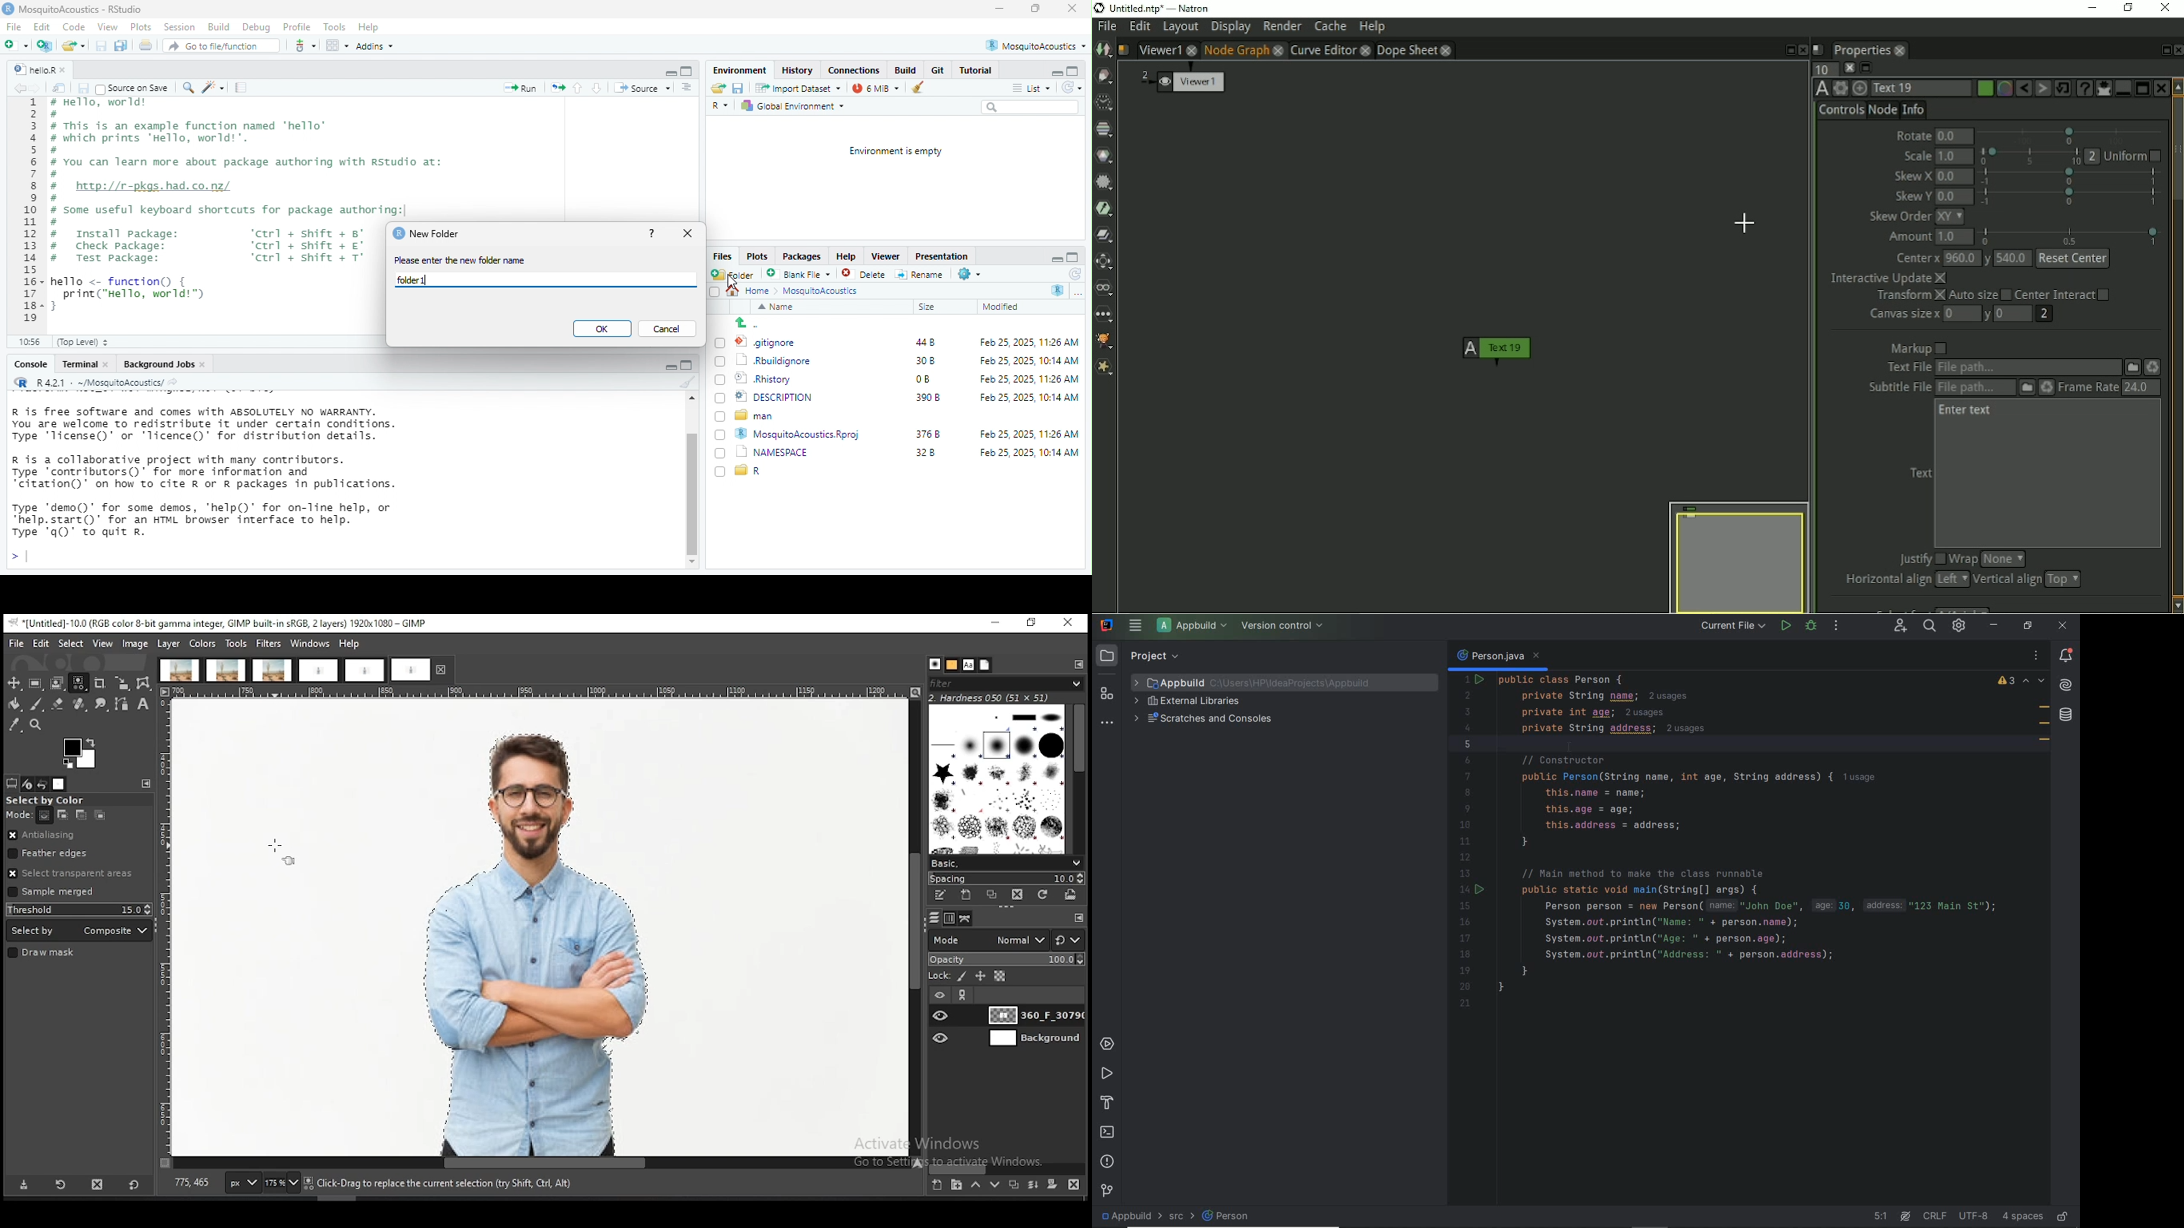 The height and width of the screenshot is (1232, 2184). What do you see at coordinates (759, 416) in the screenshot?
I see ` man` at bounding box center [759, 416].